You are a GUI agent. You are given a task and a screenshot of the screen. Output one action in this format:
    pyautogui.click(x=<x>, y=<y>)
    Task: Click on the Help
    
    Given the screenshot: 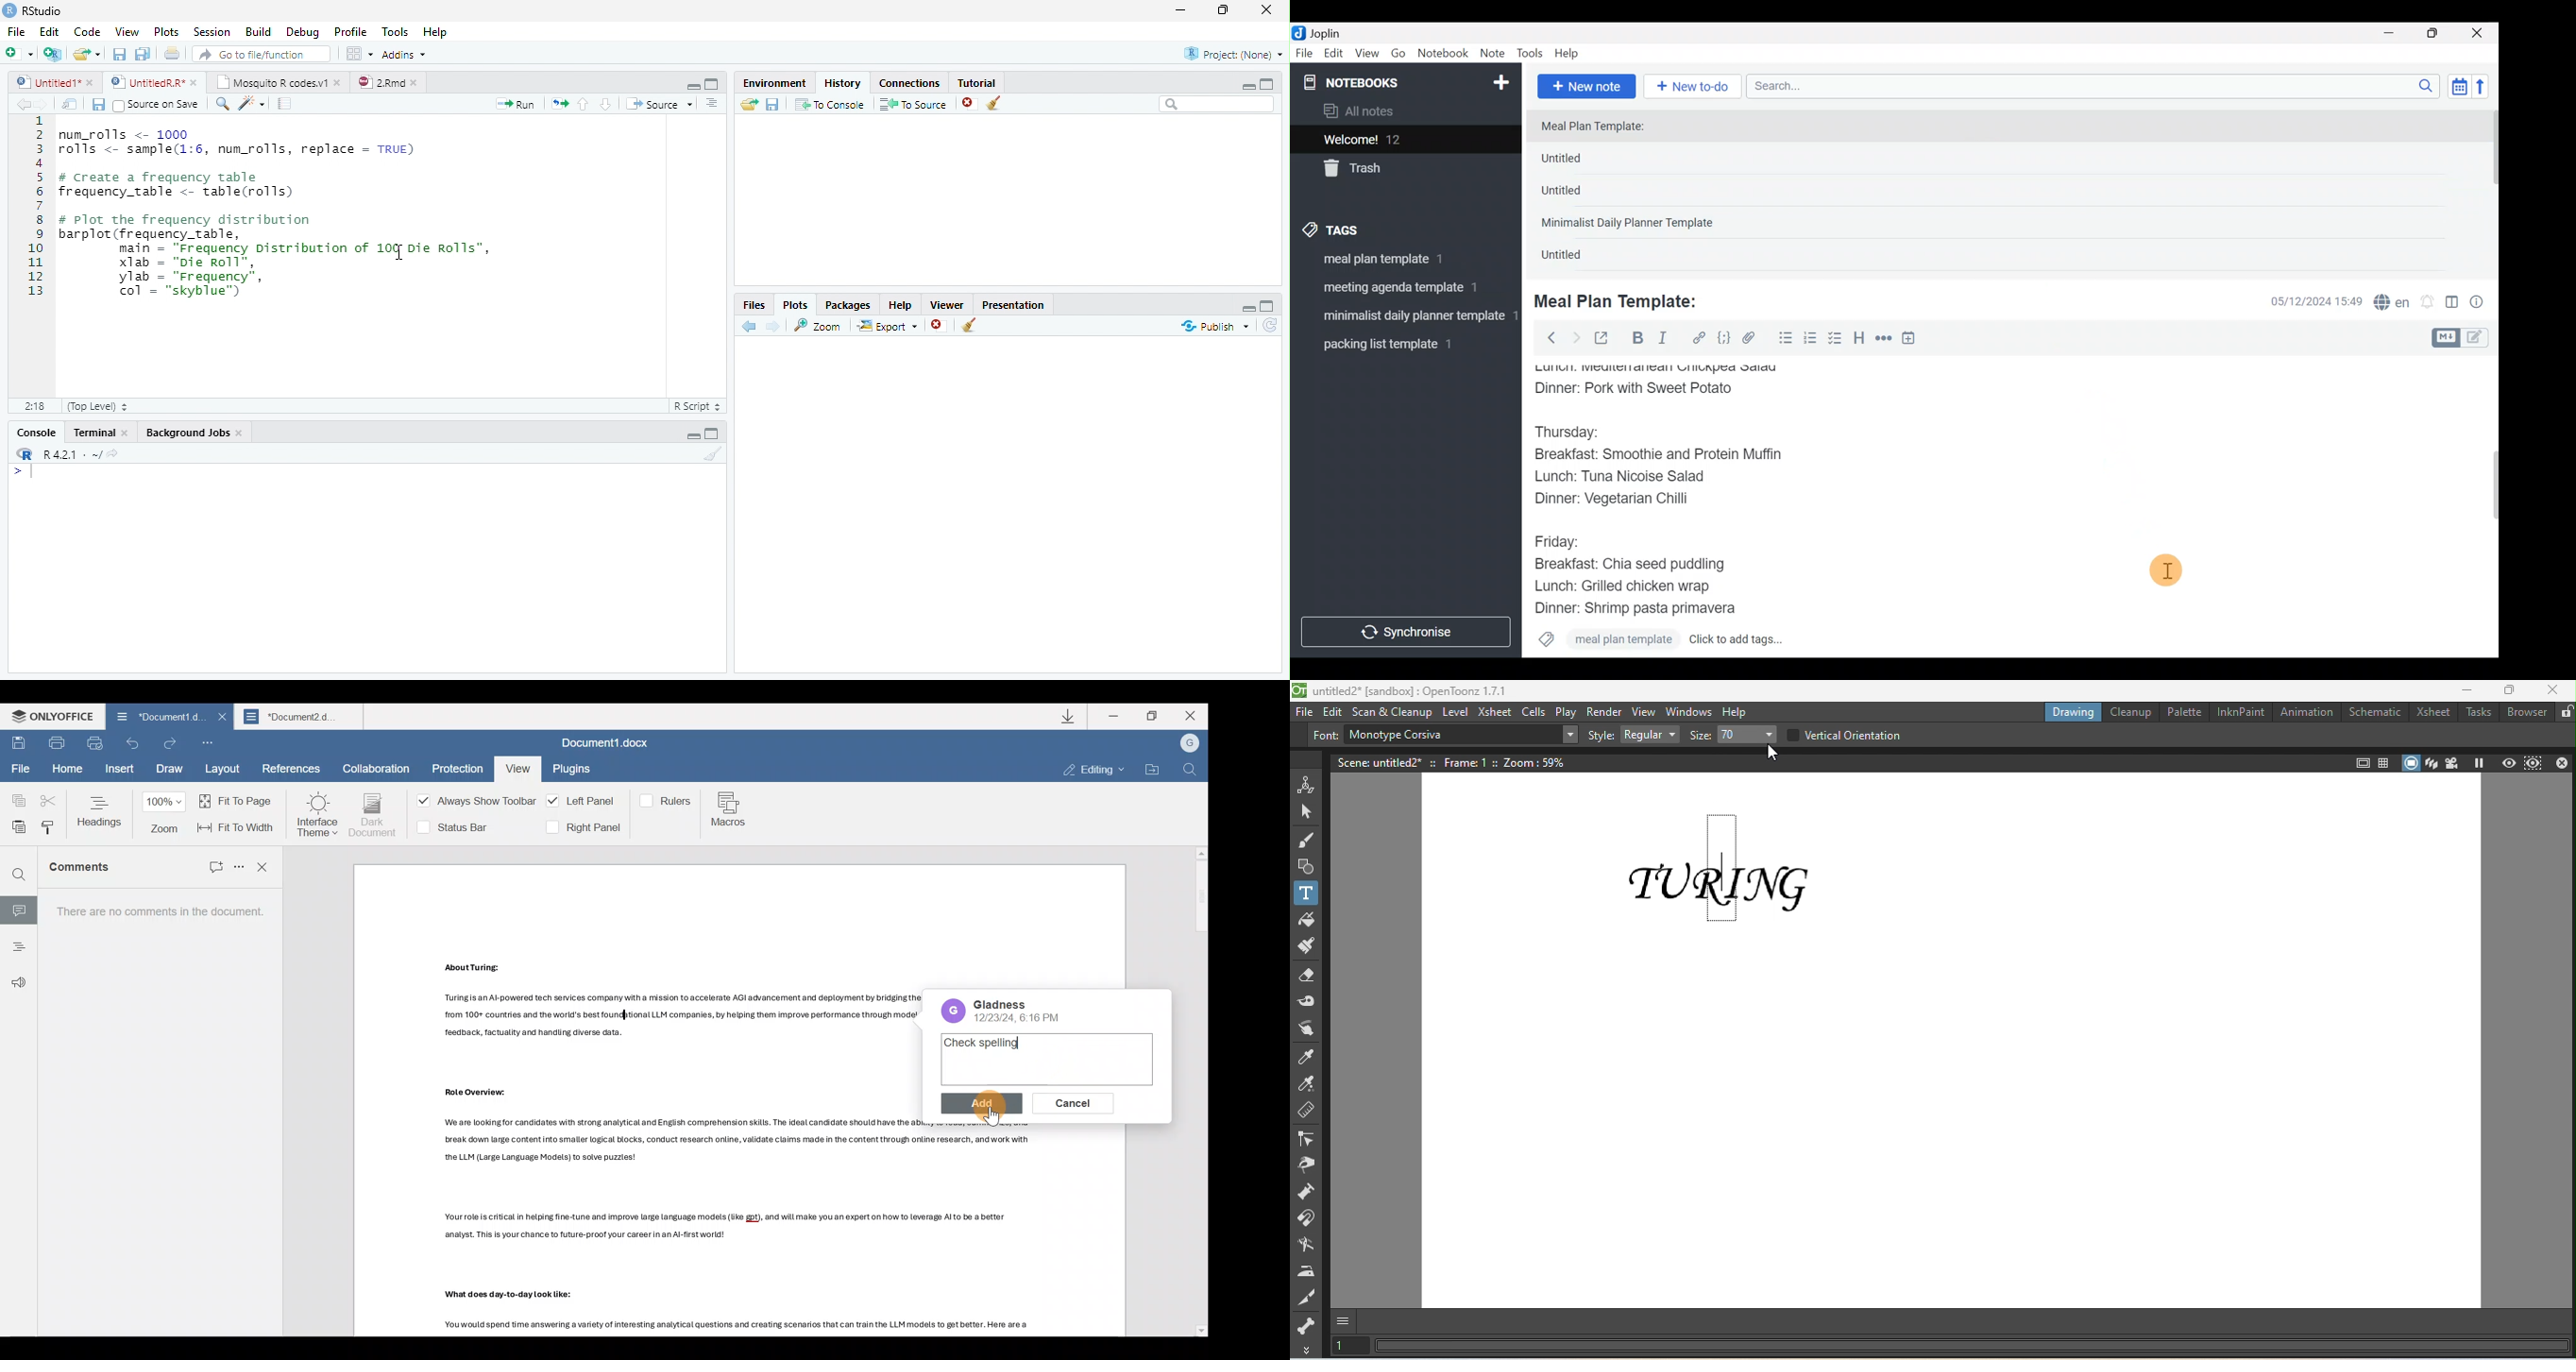 What is the action you would take?
    pyautogui.click(x=1571, y=51)
    